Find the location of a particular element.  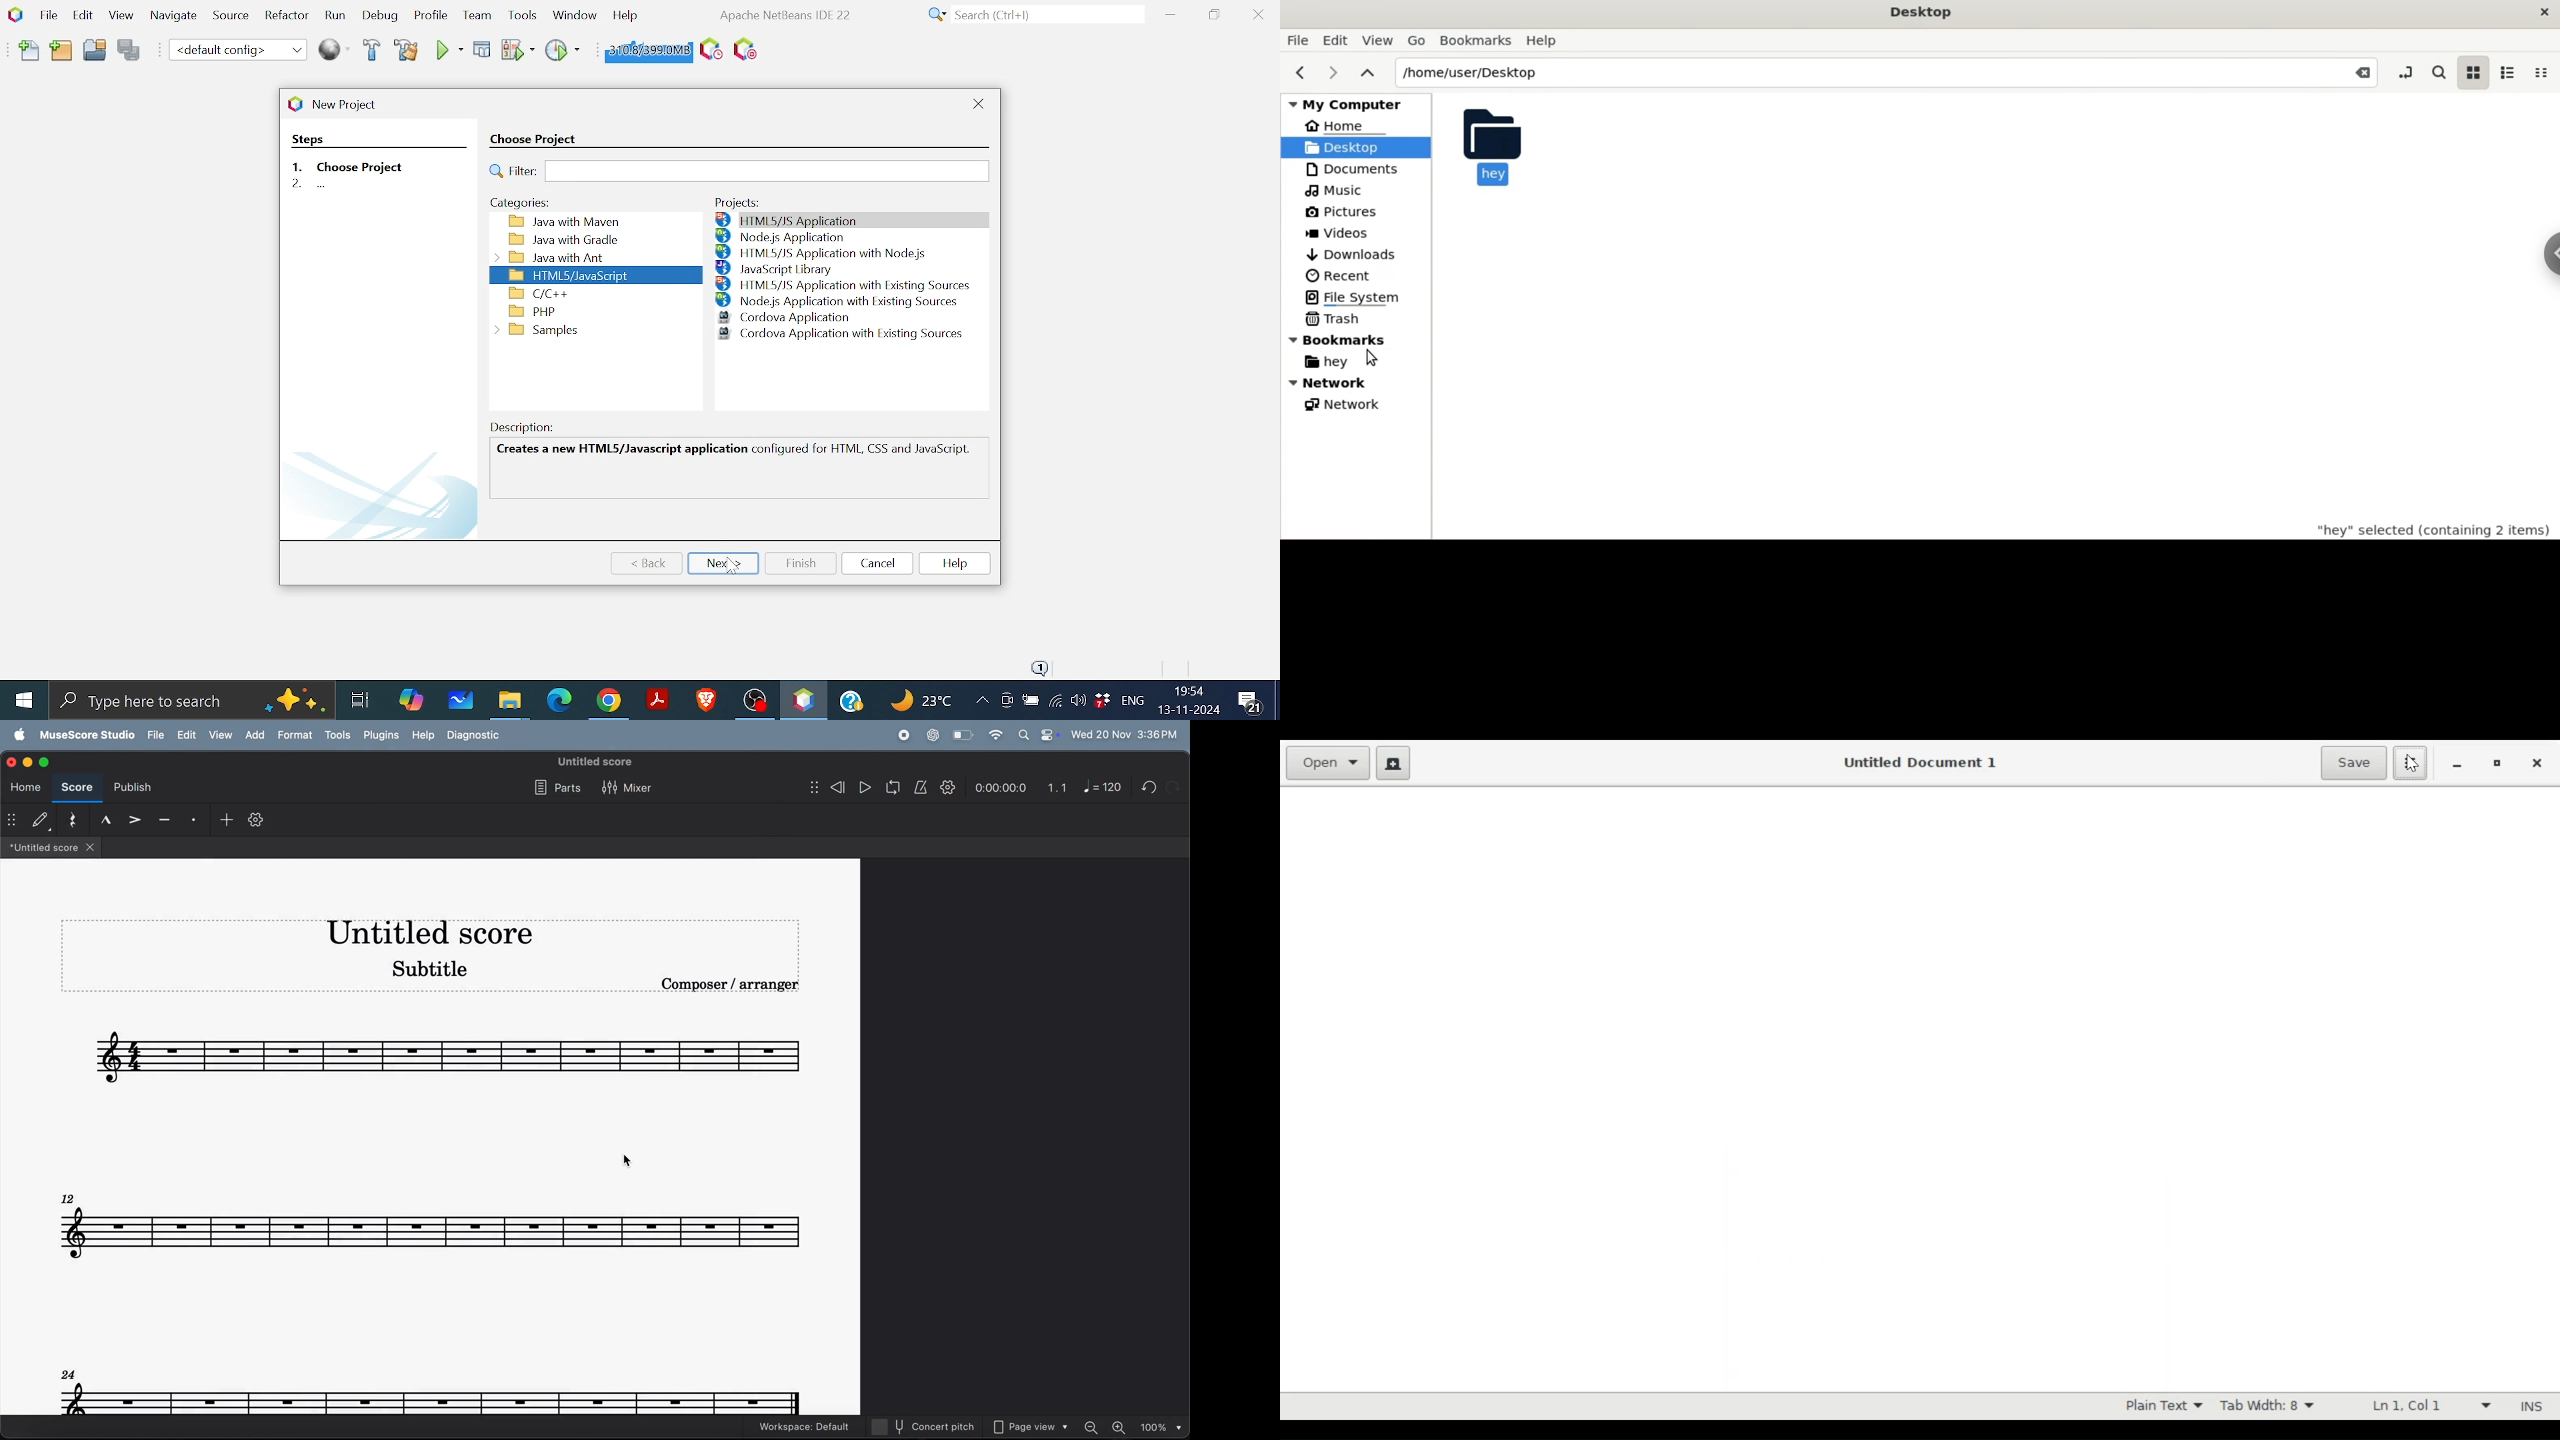

Highlight mode is located at coordinates (2161, 1405).